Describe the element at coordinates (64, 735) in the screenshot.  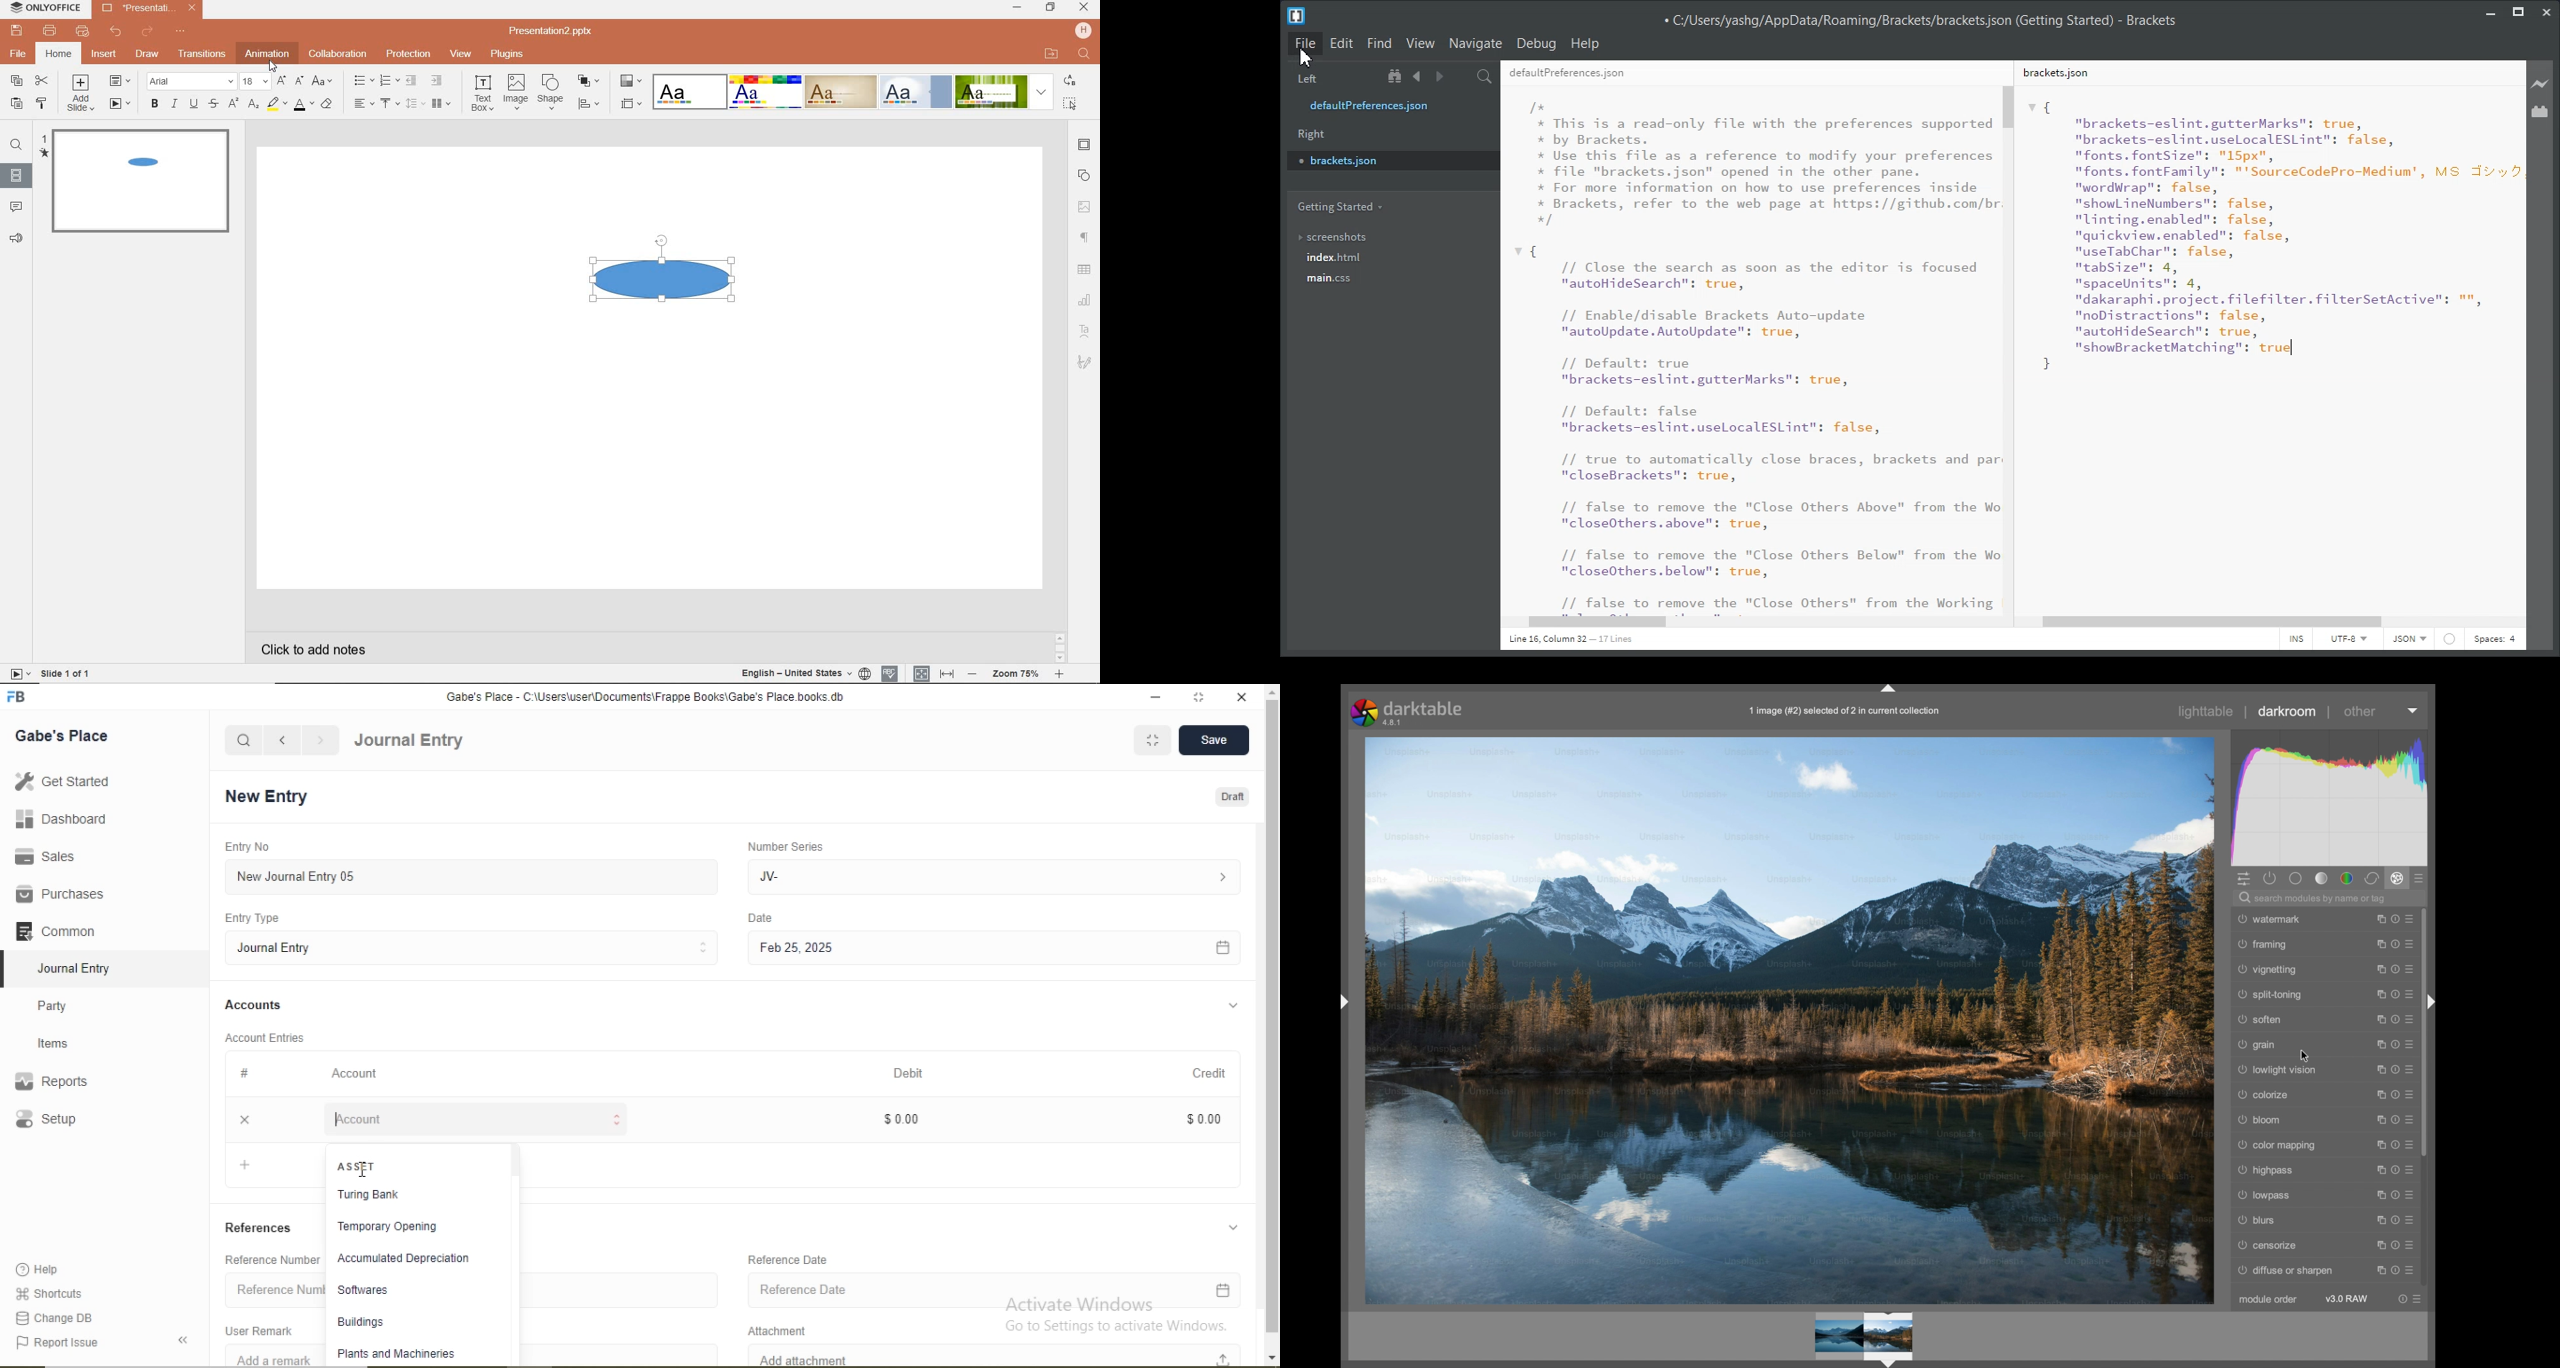
I see `Gabe's Place` at that location.